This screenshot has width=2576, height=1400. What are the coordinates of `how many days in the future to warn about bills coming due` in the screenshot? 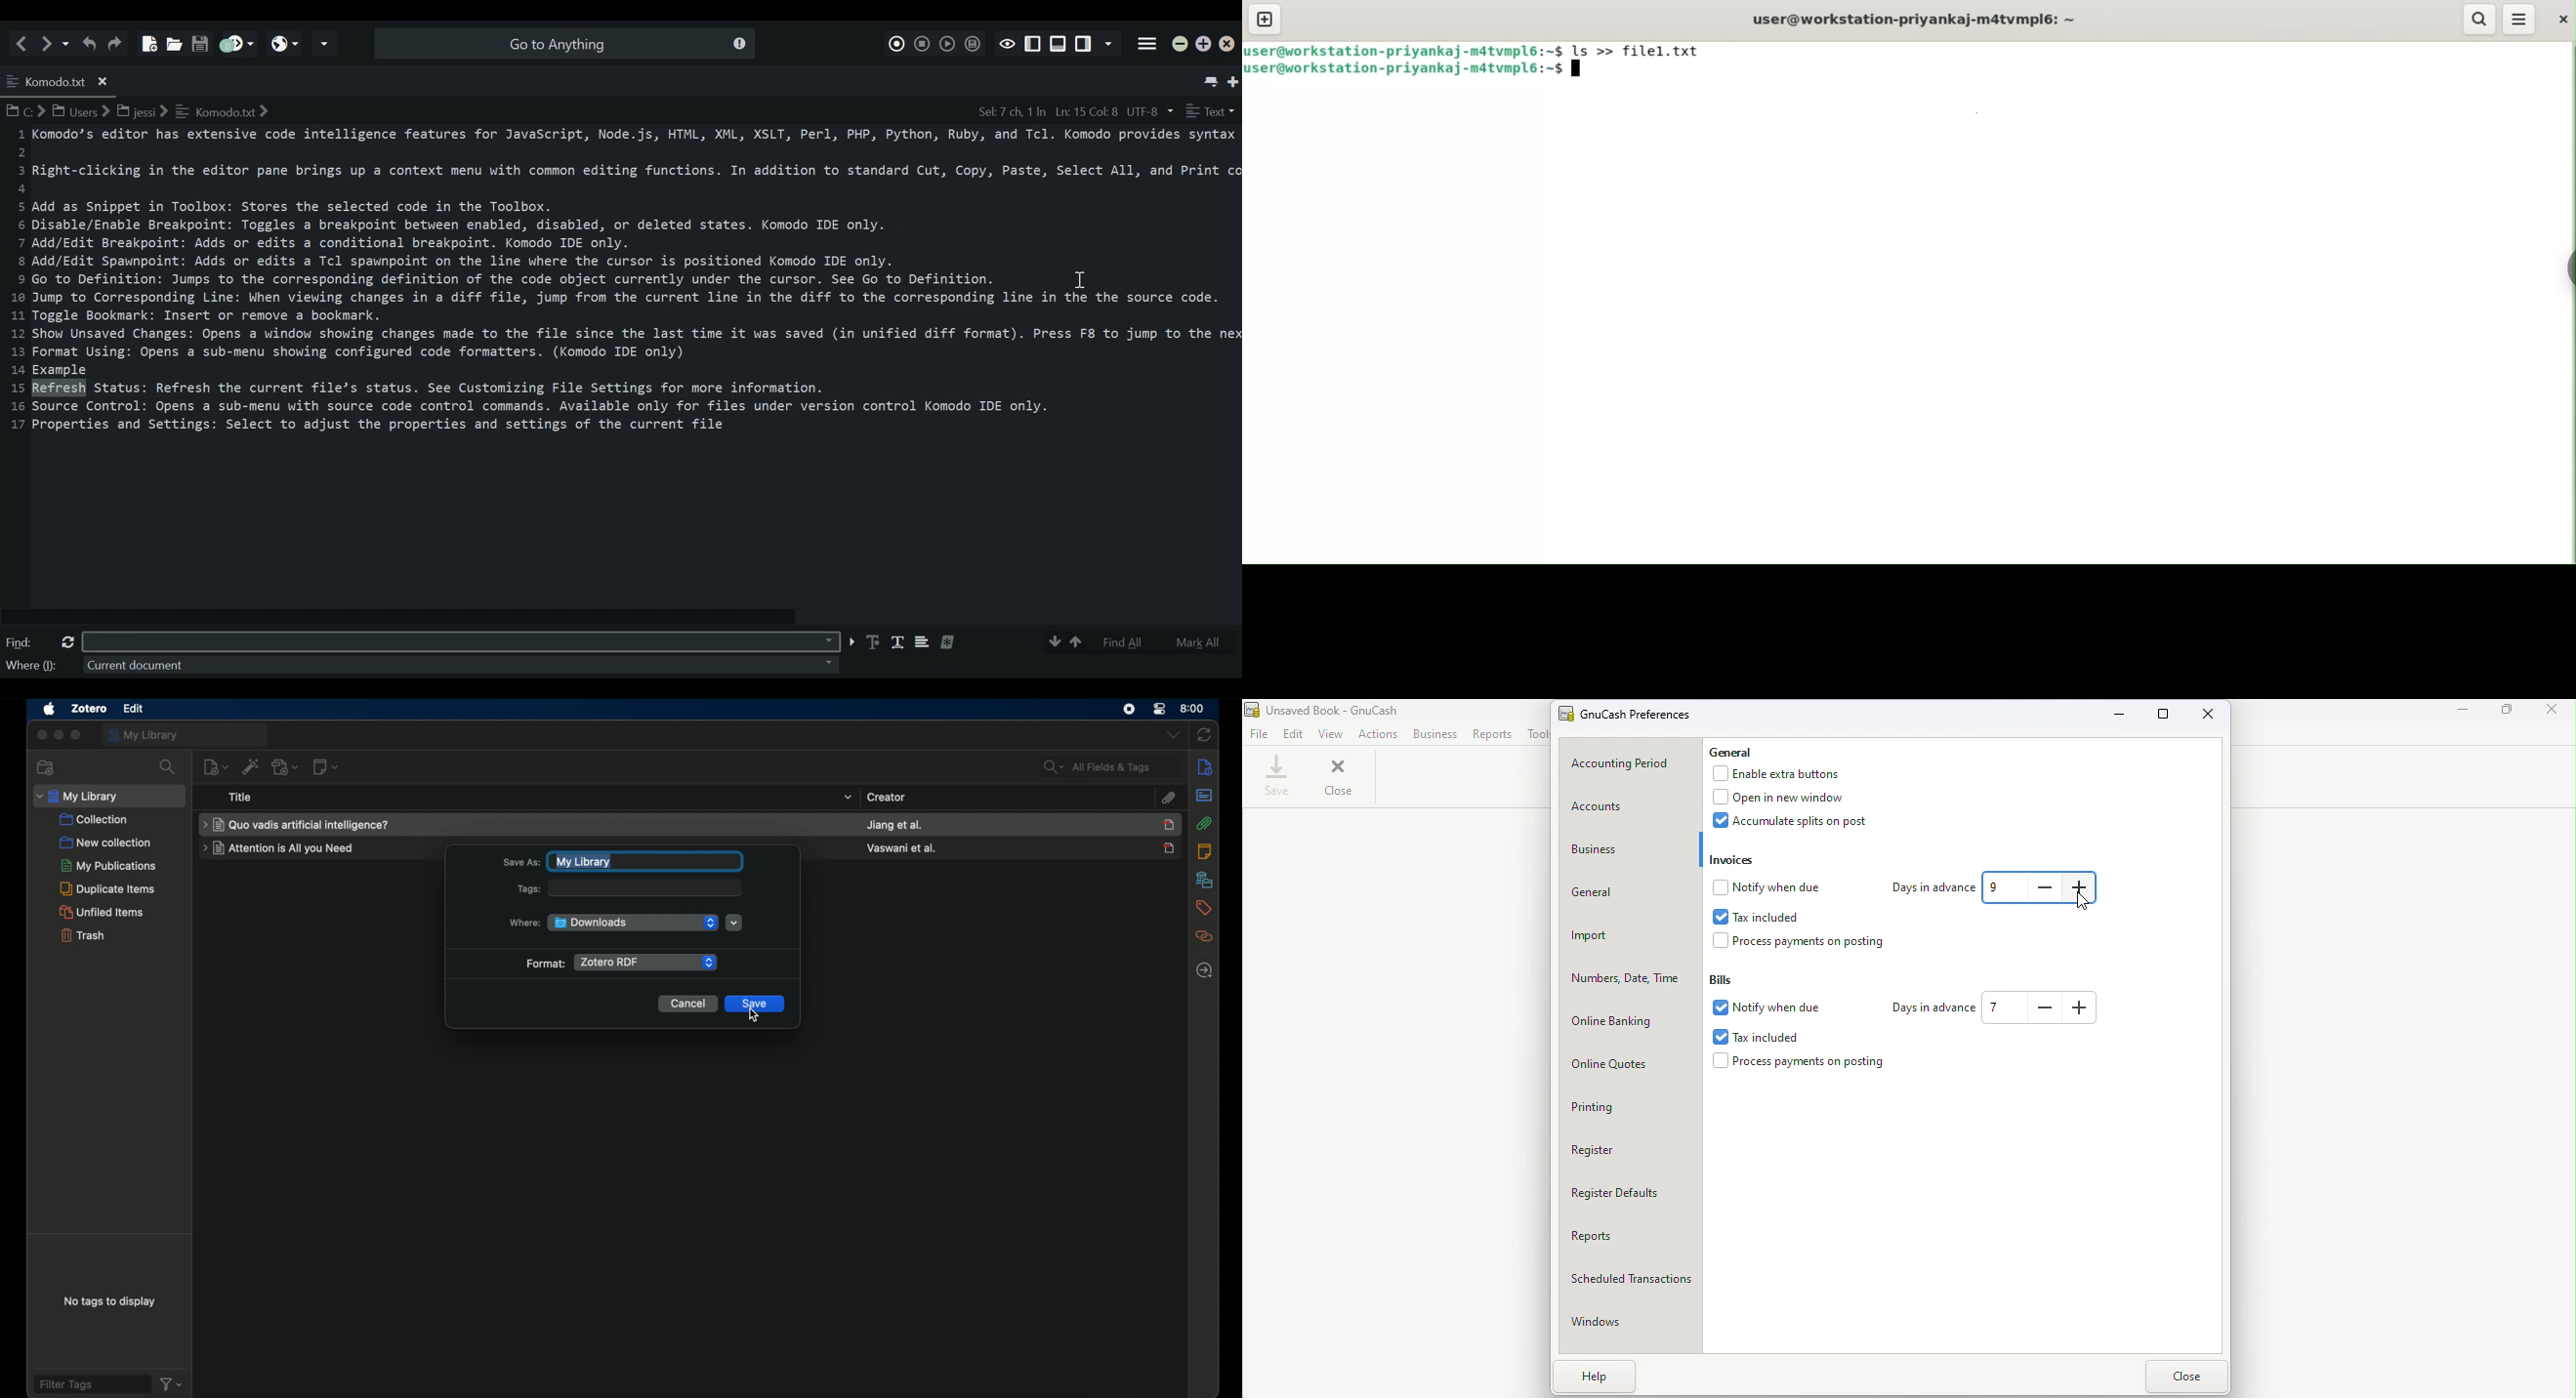 It's located at (2047, 1008).